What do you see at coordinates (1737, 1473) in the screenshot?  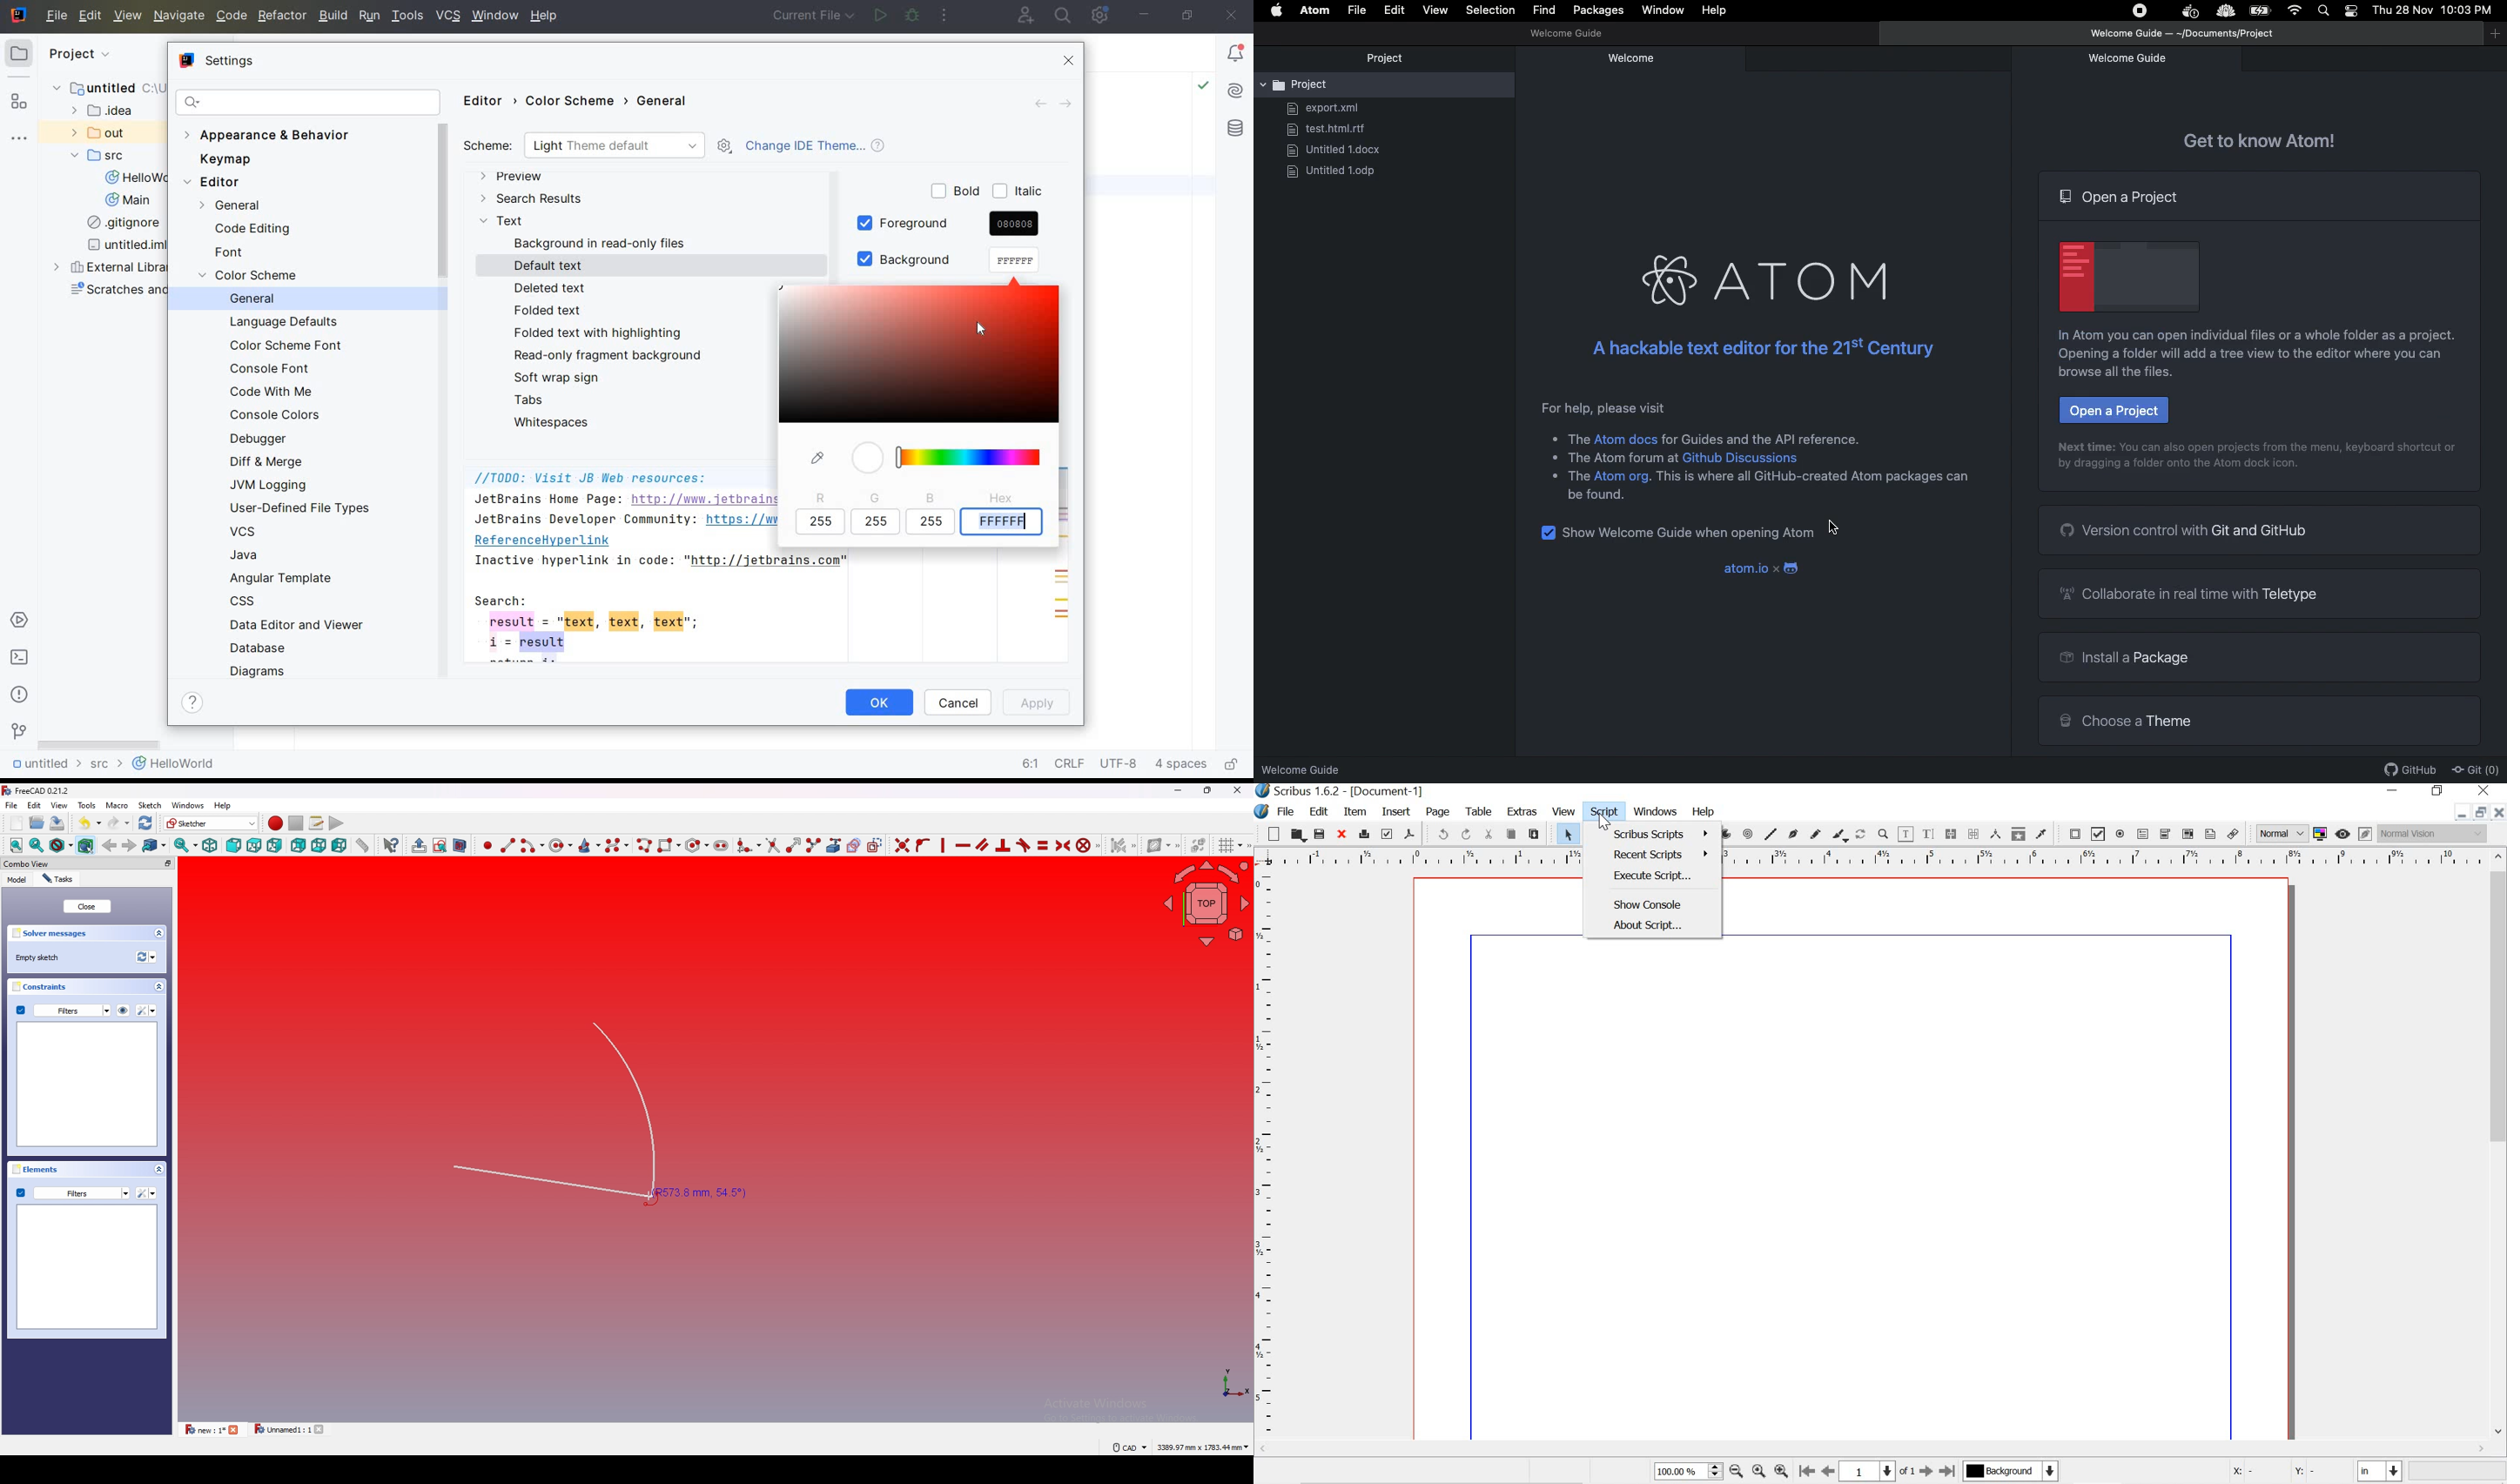 I see `zoom out` at bounding box center [1737, 1473].